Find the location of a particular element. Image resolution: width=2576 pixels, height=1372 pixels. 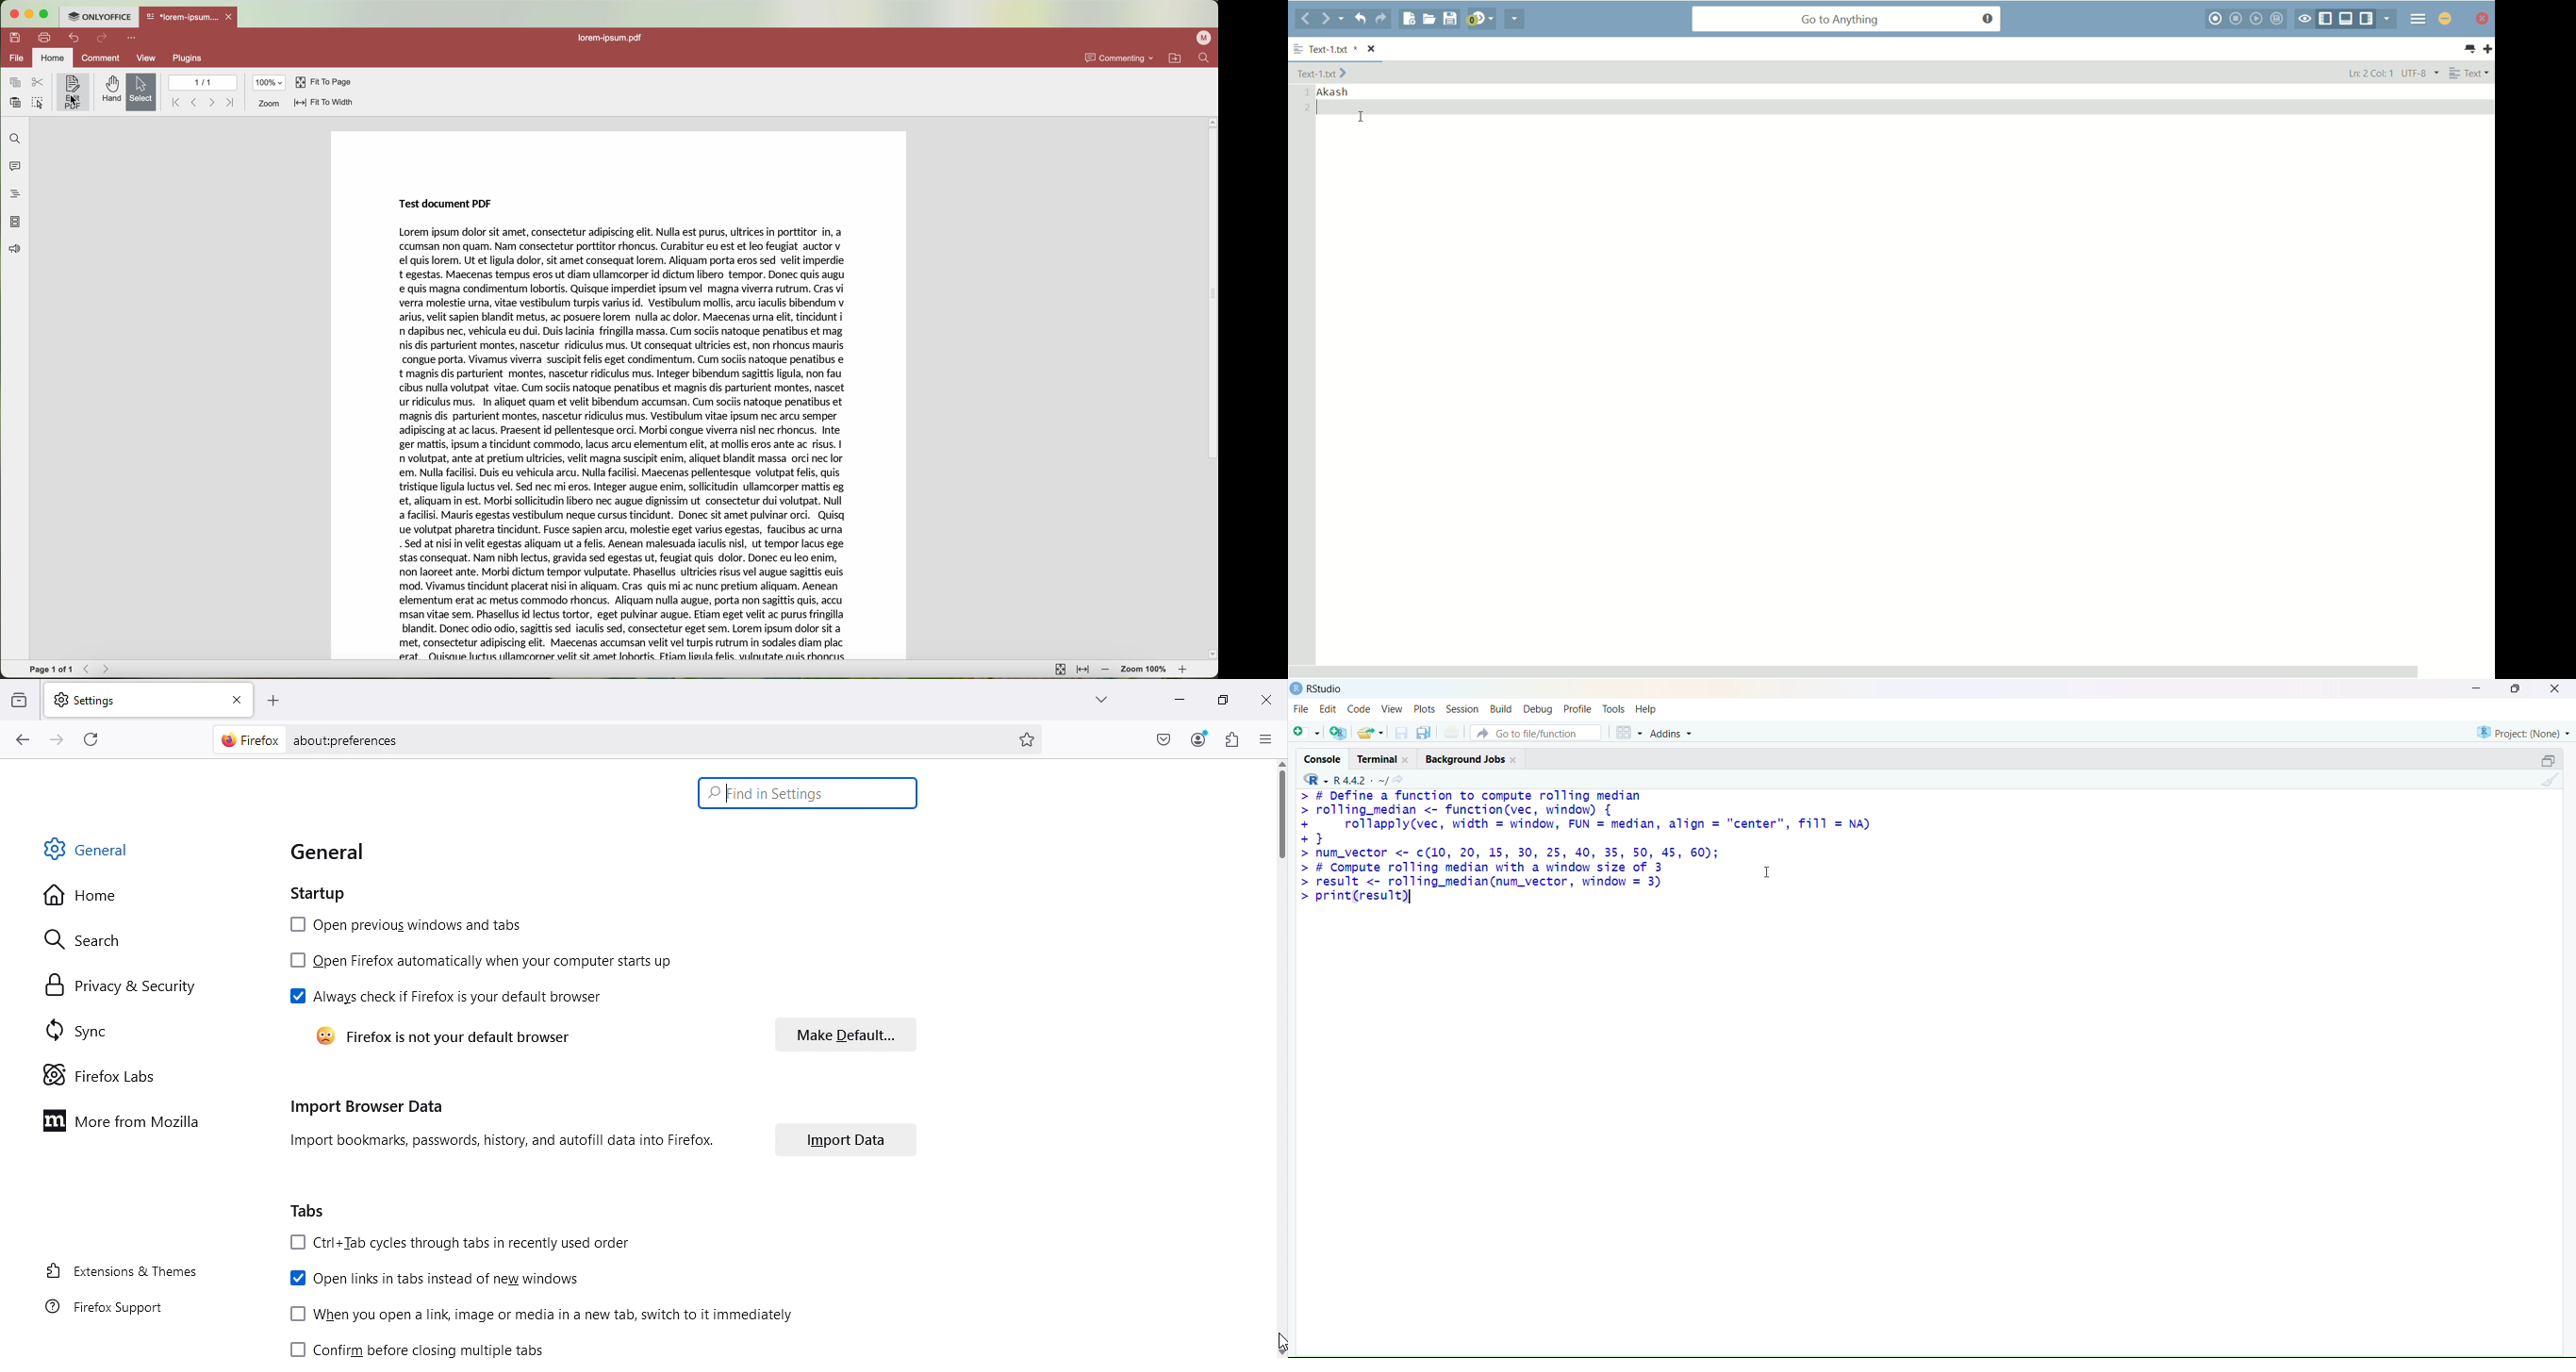

General is located at coordinates (107, 854).